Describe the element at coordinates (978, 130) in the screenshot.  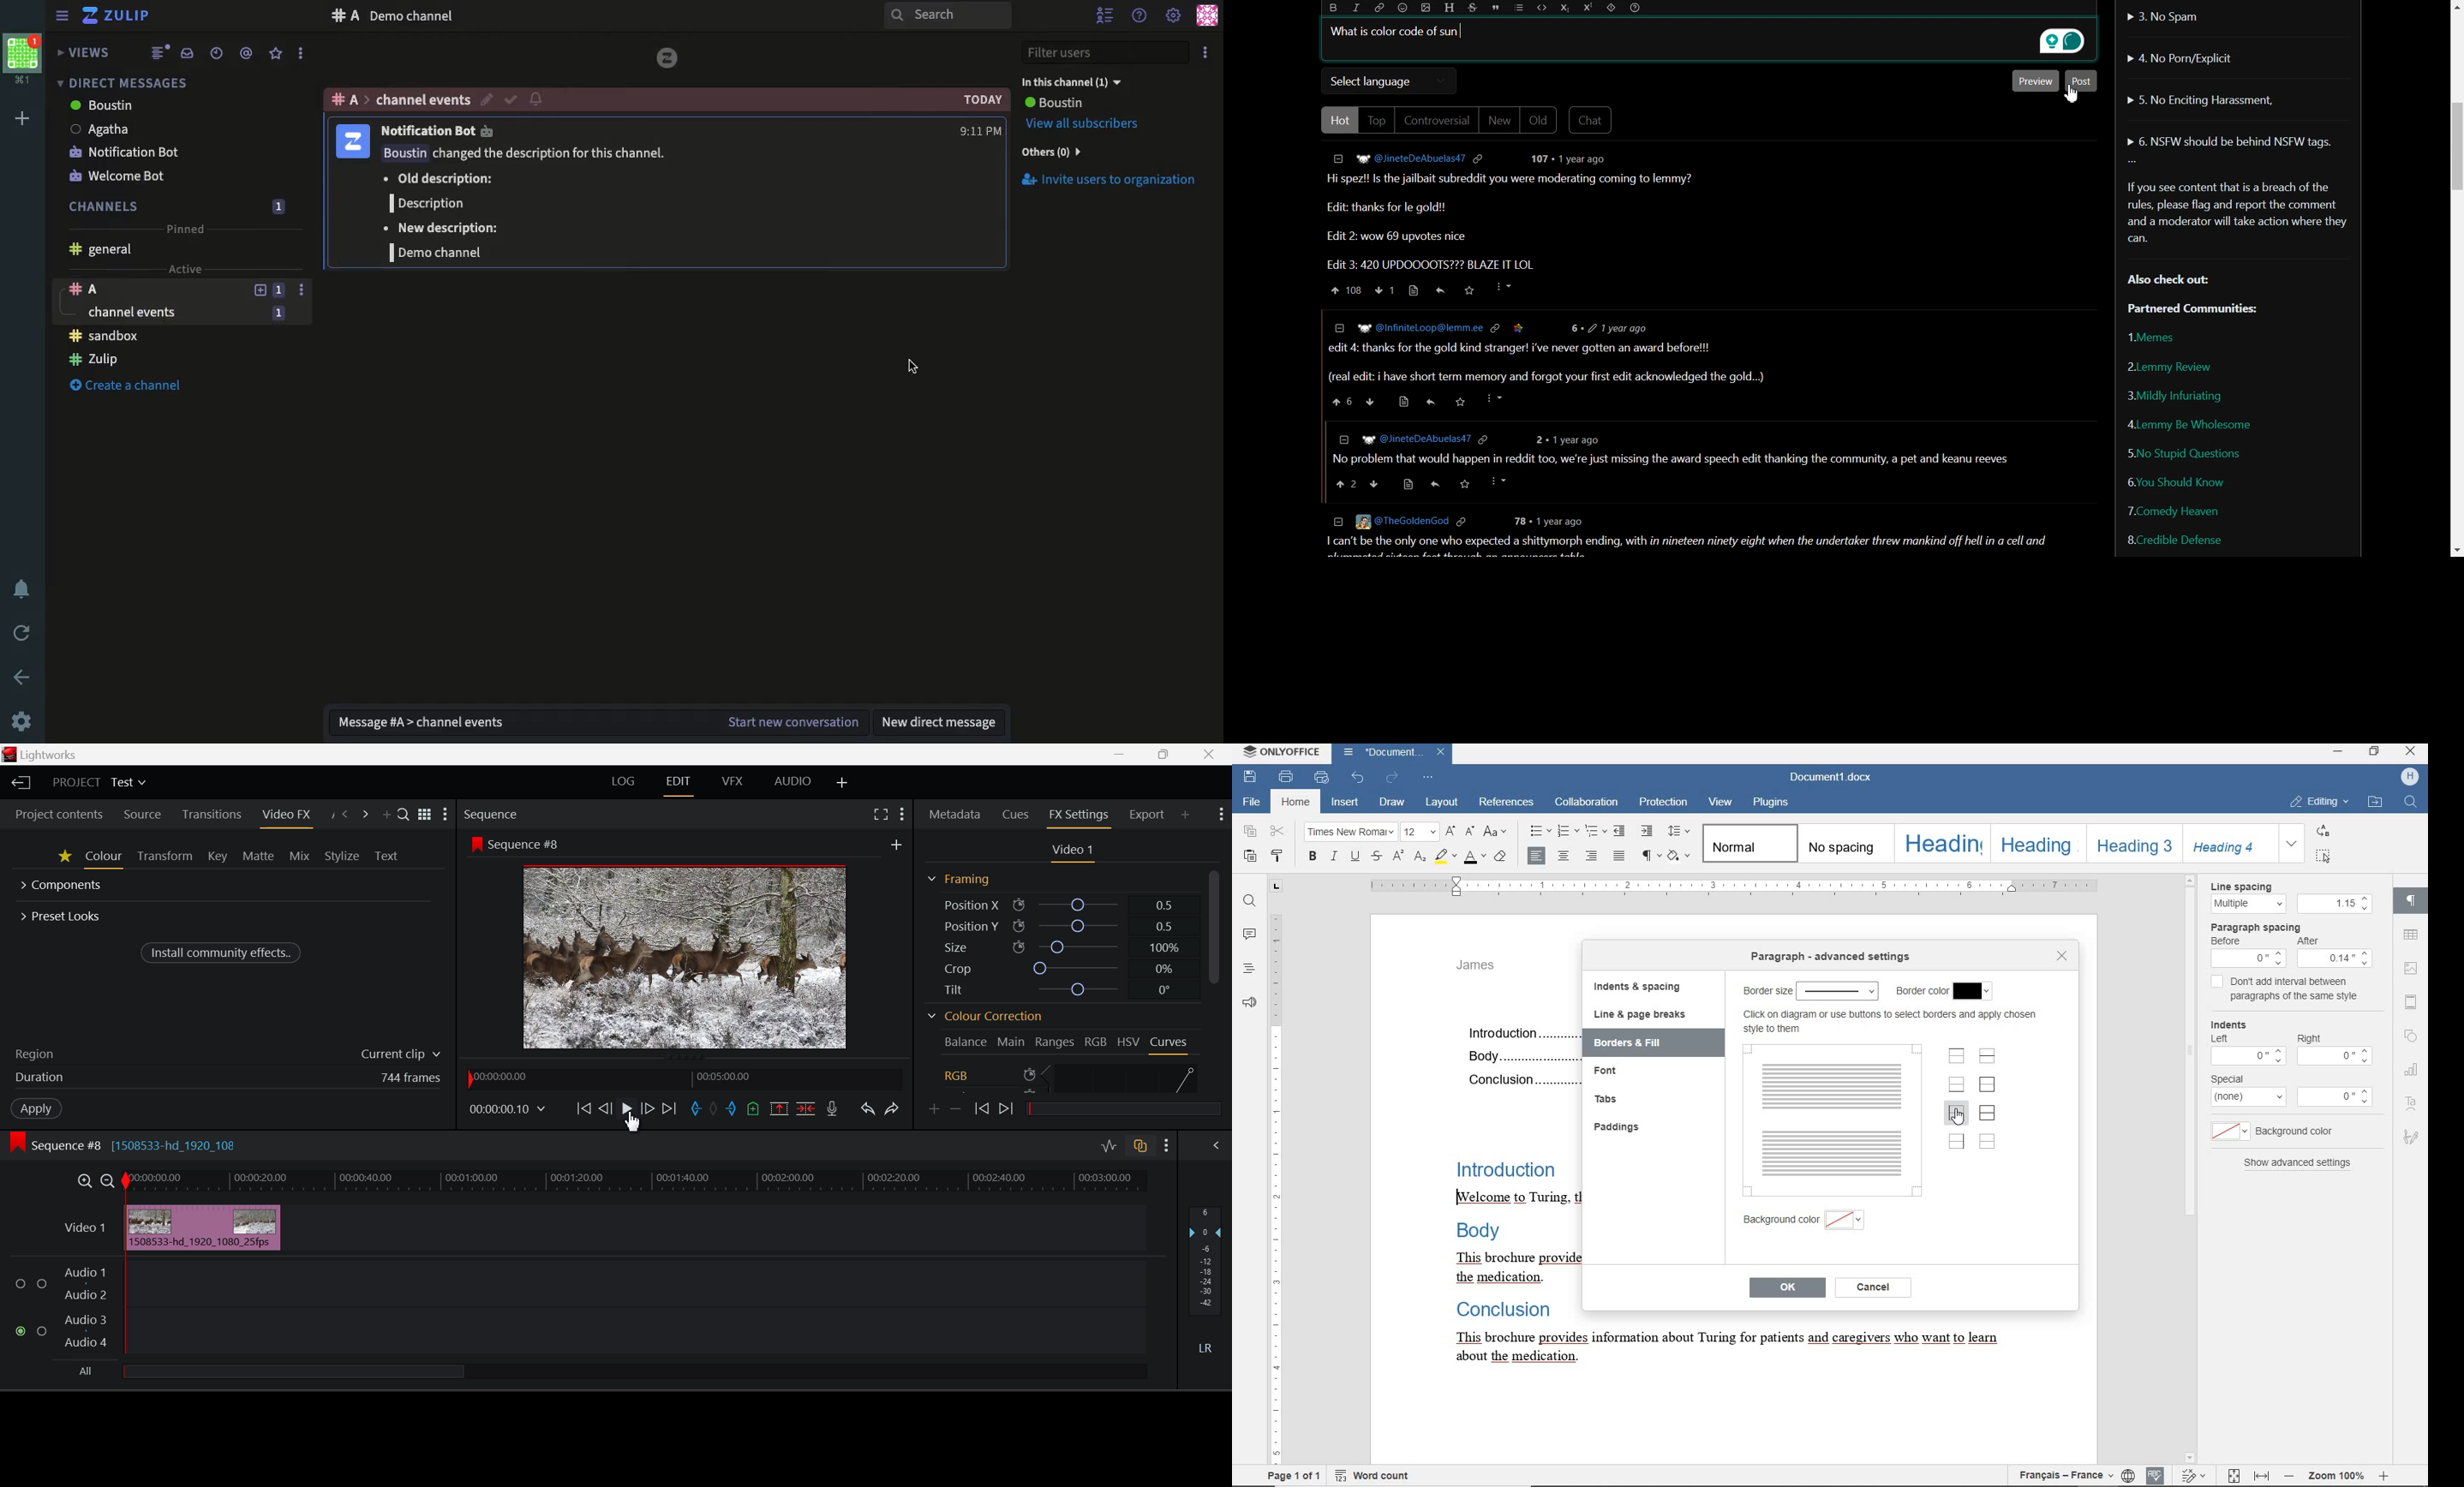
I see `9:11 PM` at that location.